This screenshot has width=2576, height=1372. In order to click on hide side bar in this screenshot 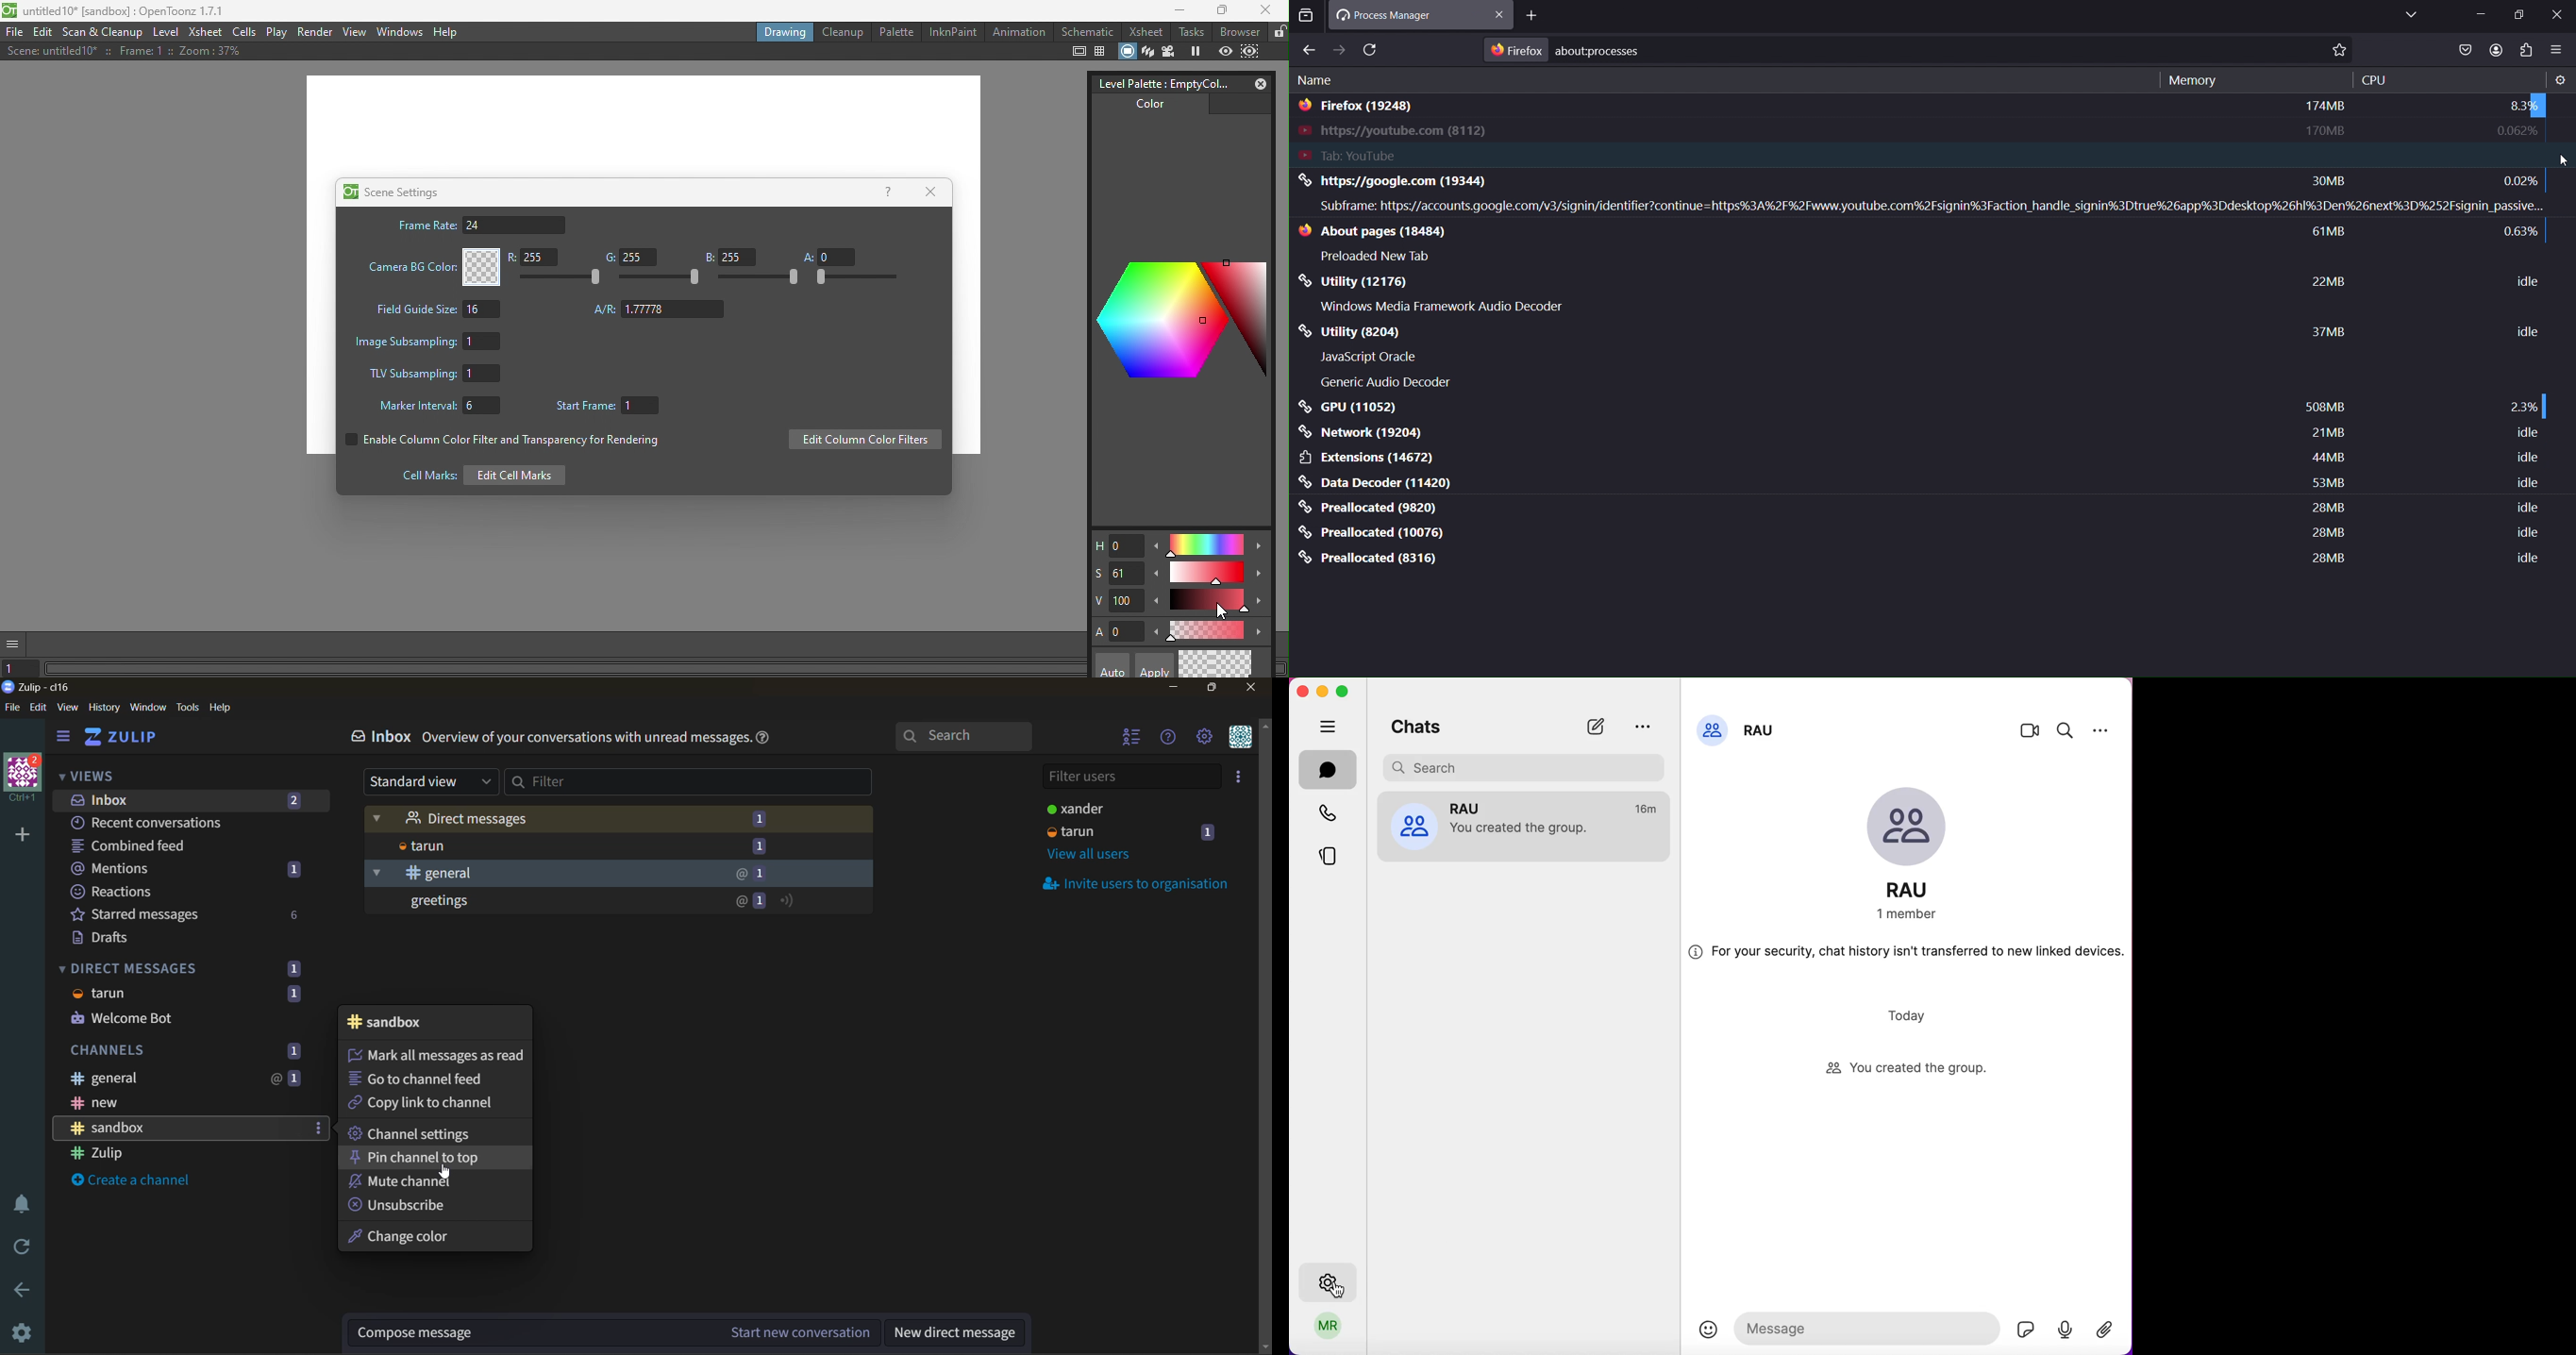, I will do `click(67, 738)`.